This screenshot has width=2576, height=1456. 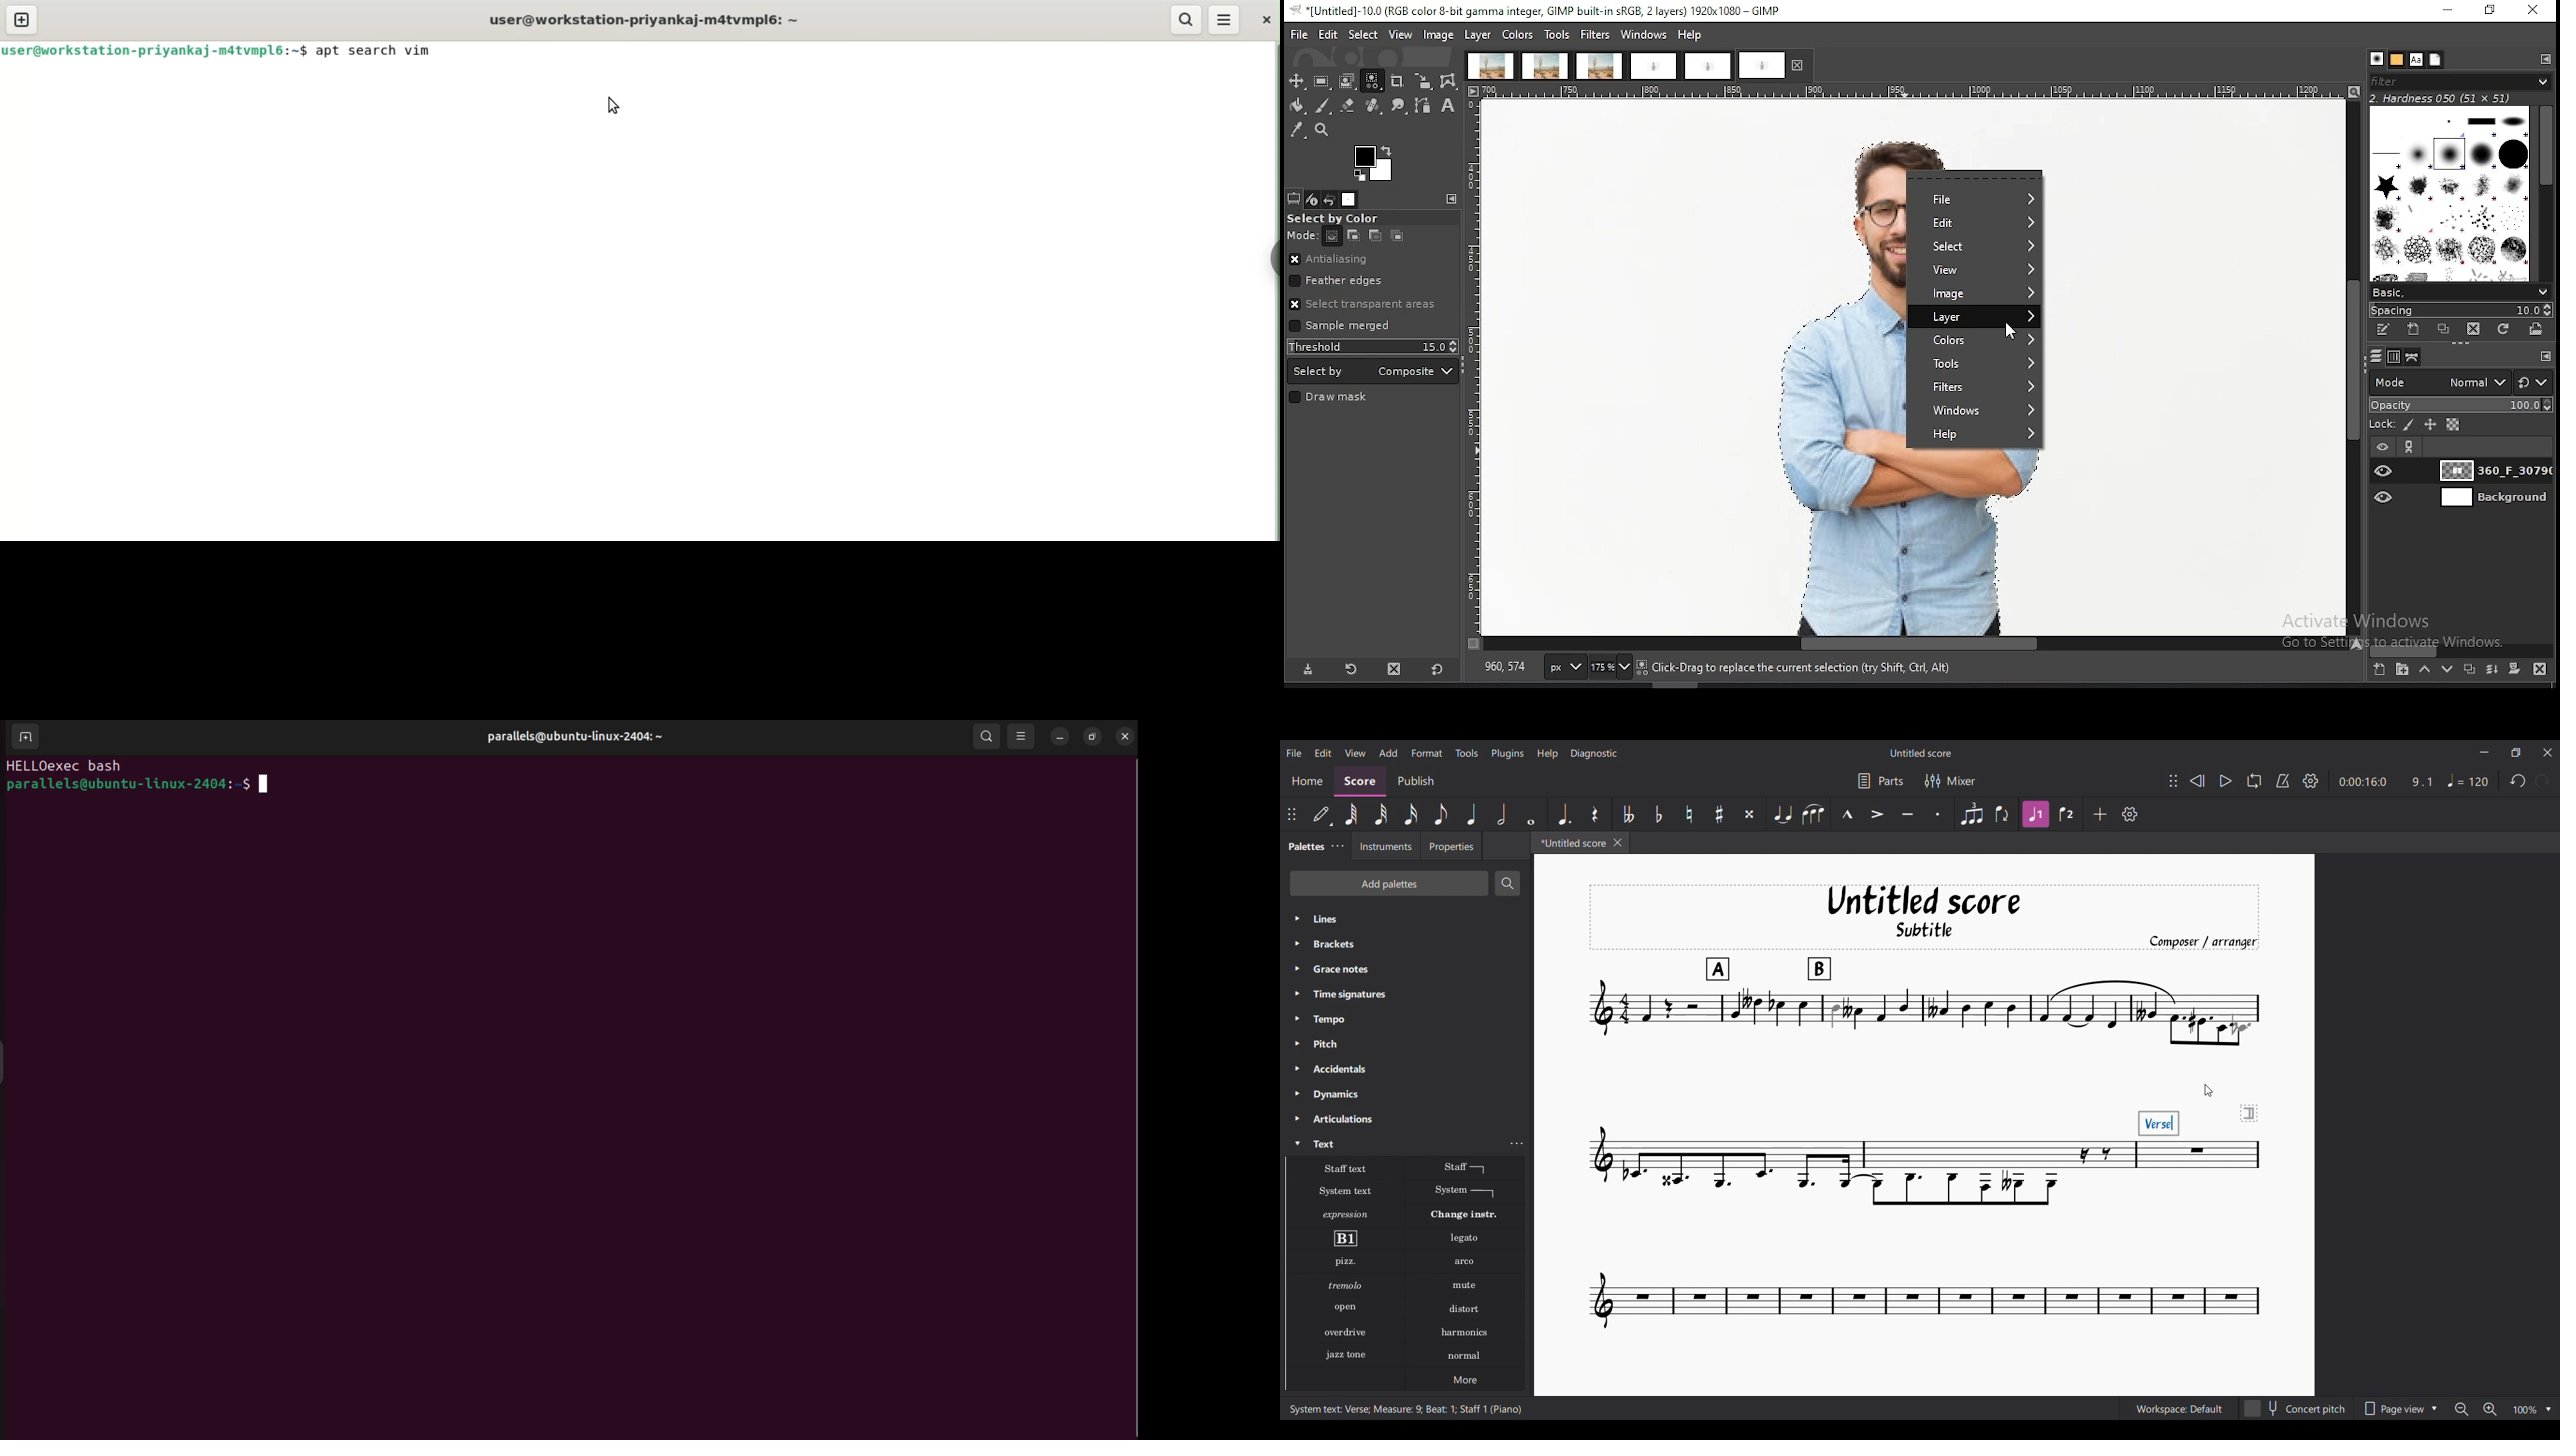 What do you see at coordinates (1617, 843) in the screenshot?
I see `Close tab` at bounding box center [1617, 843].